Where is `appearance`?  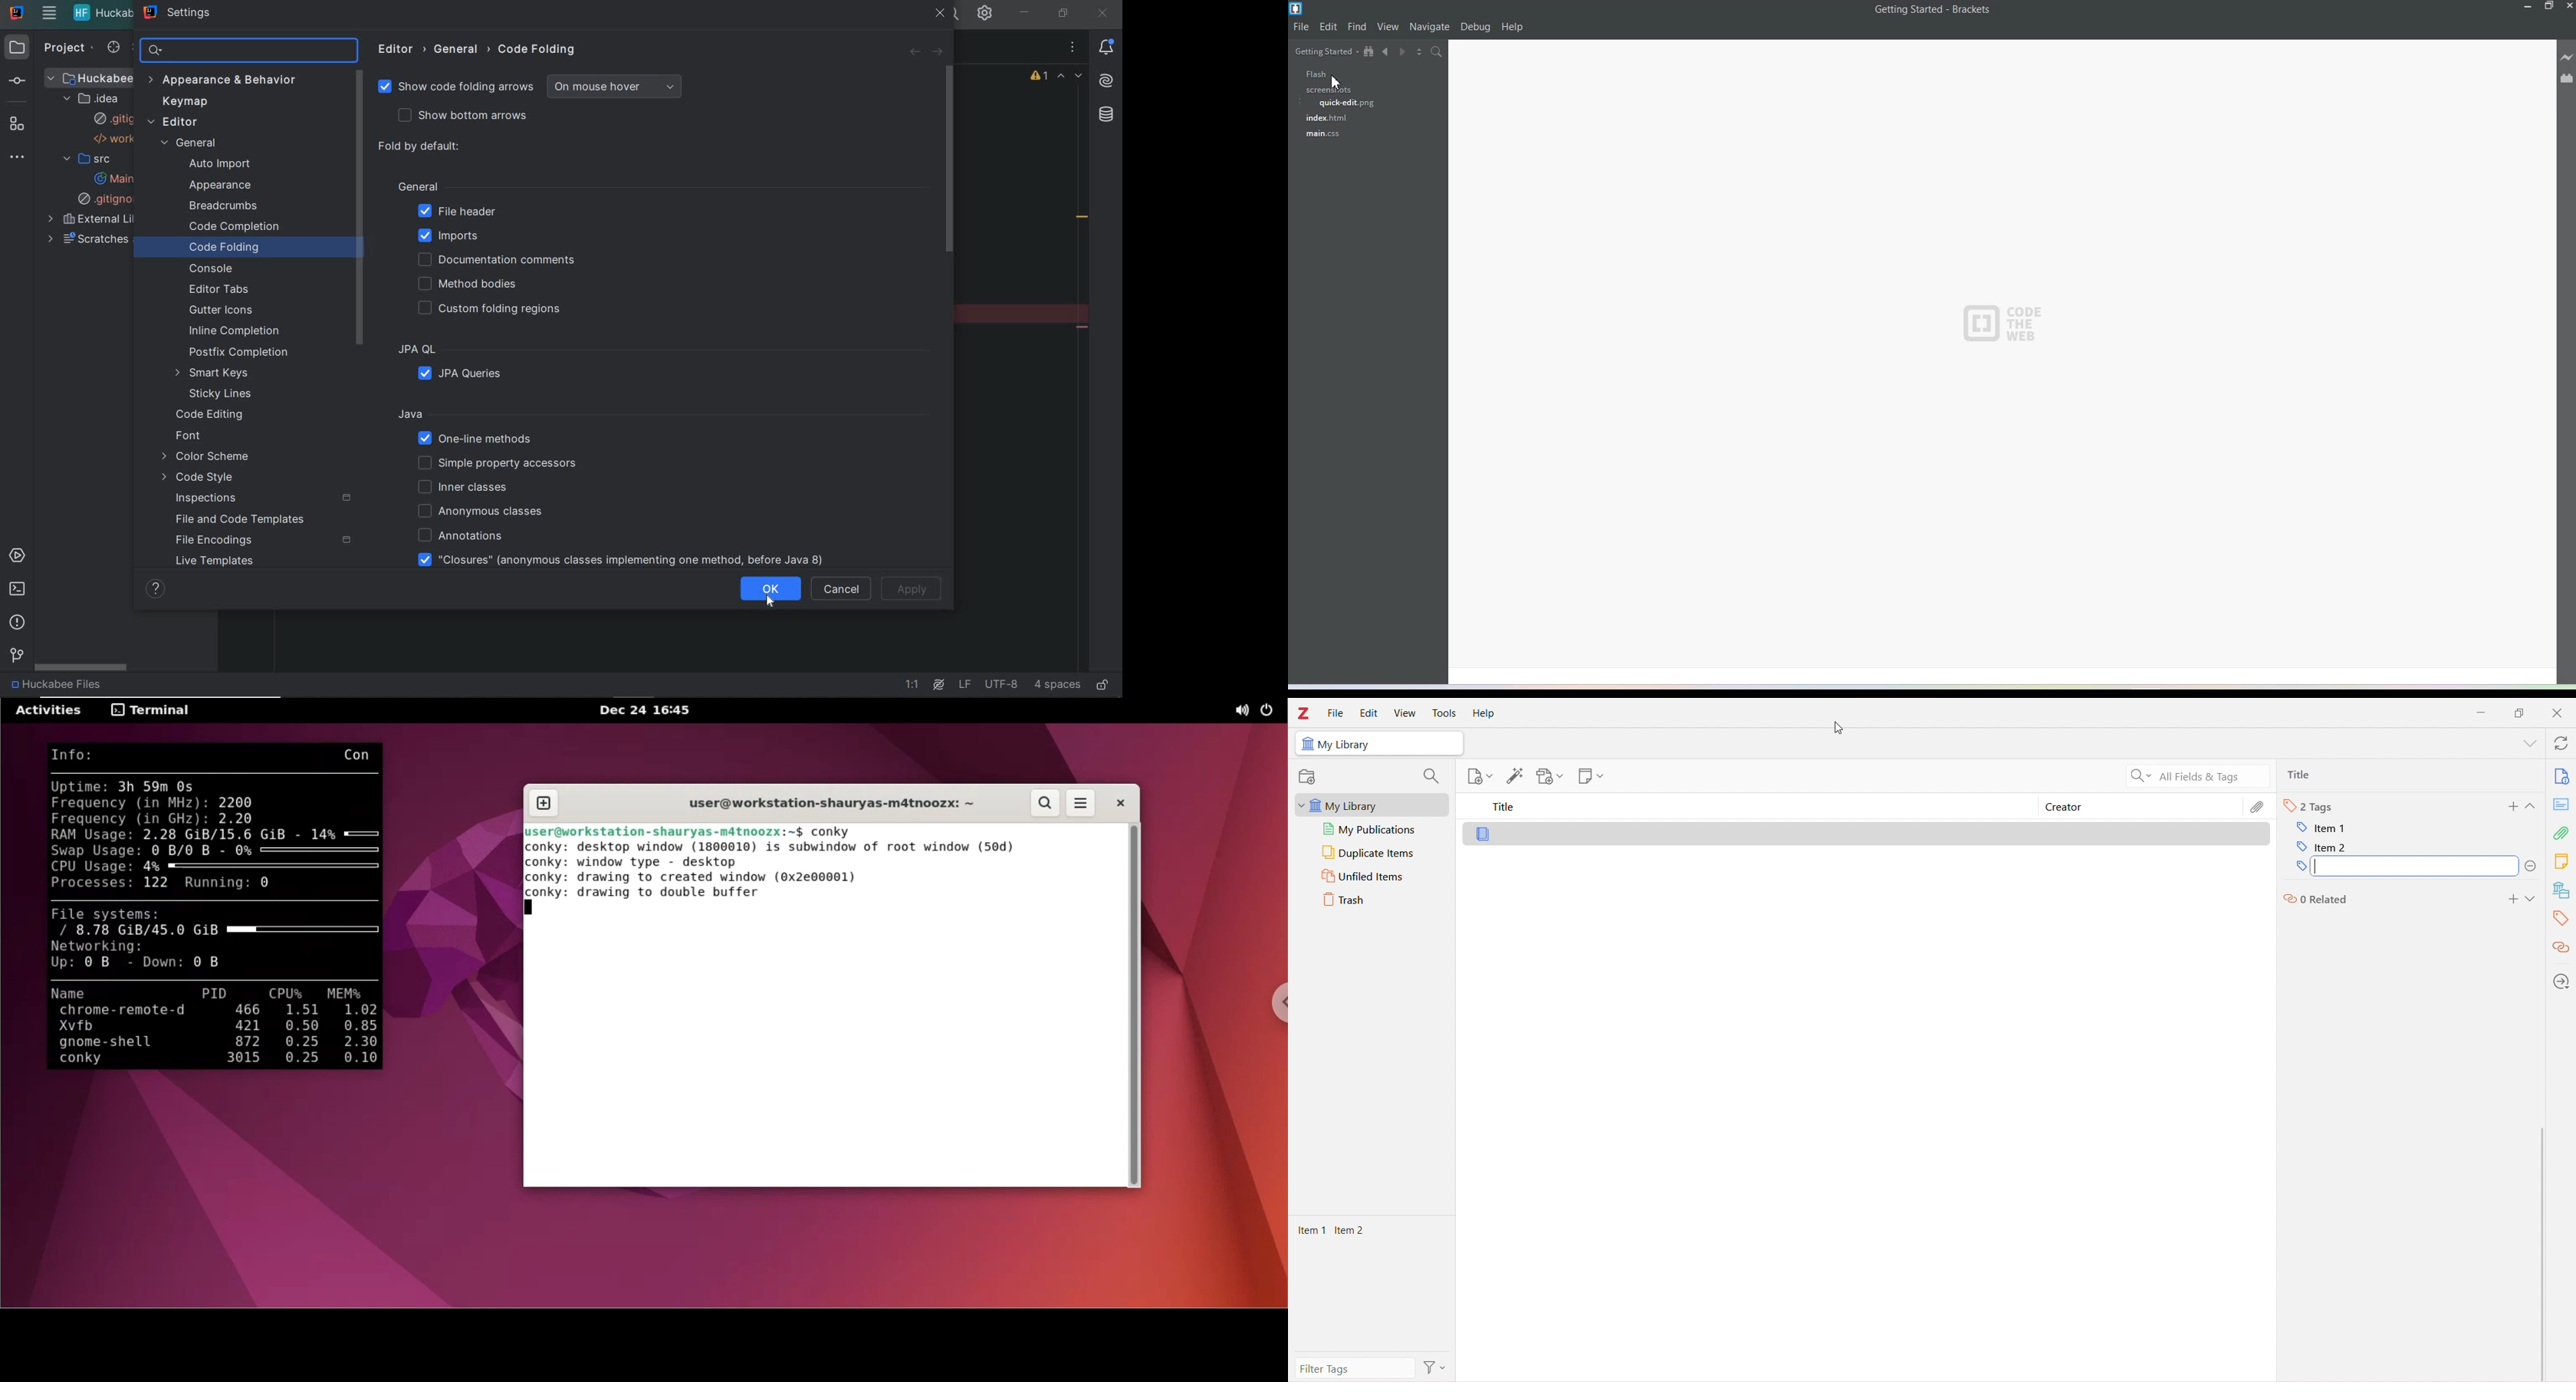 appearance is located at coordinates (225, 185).